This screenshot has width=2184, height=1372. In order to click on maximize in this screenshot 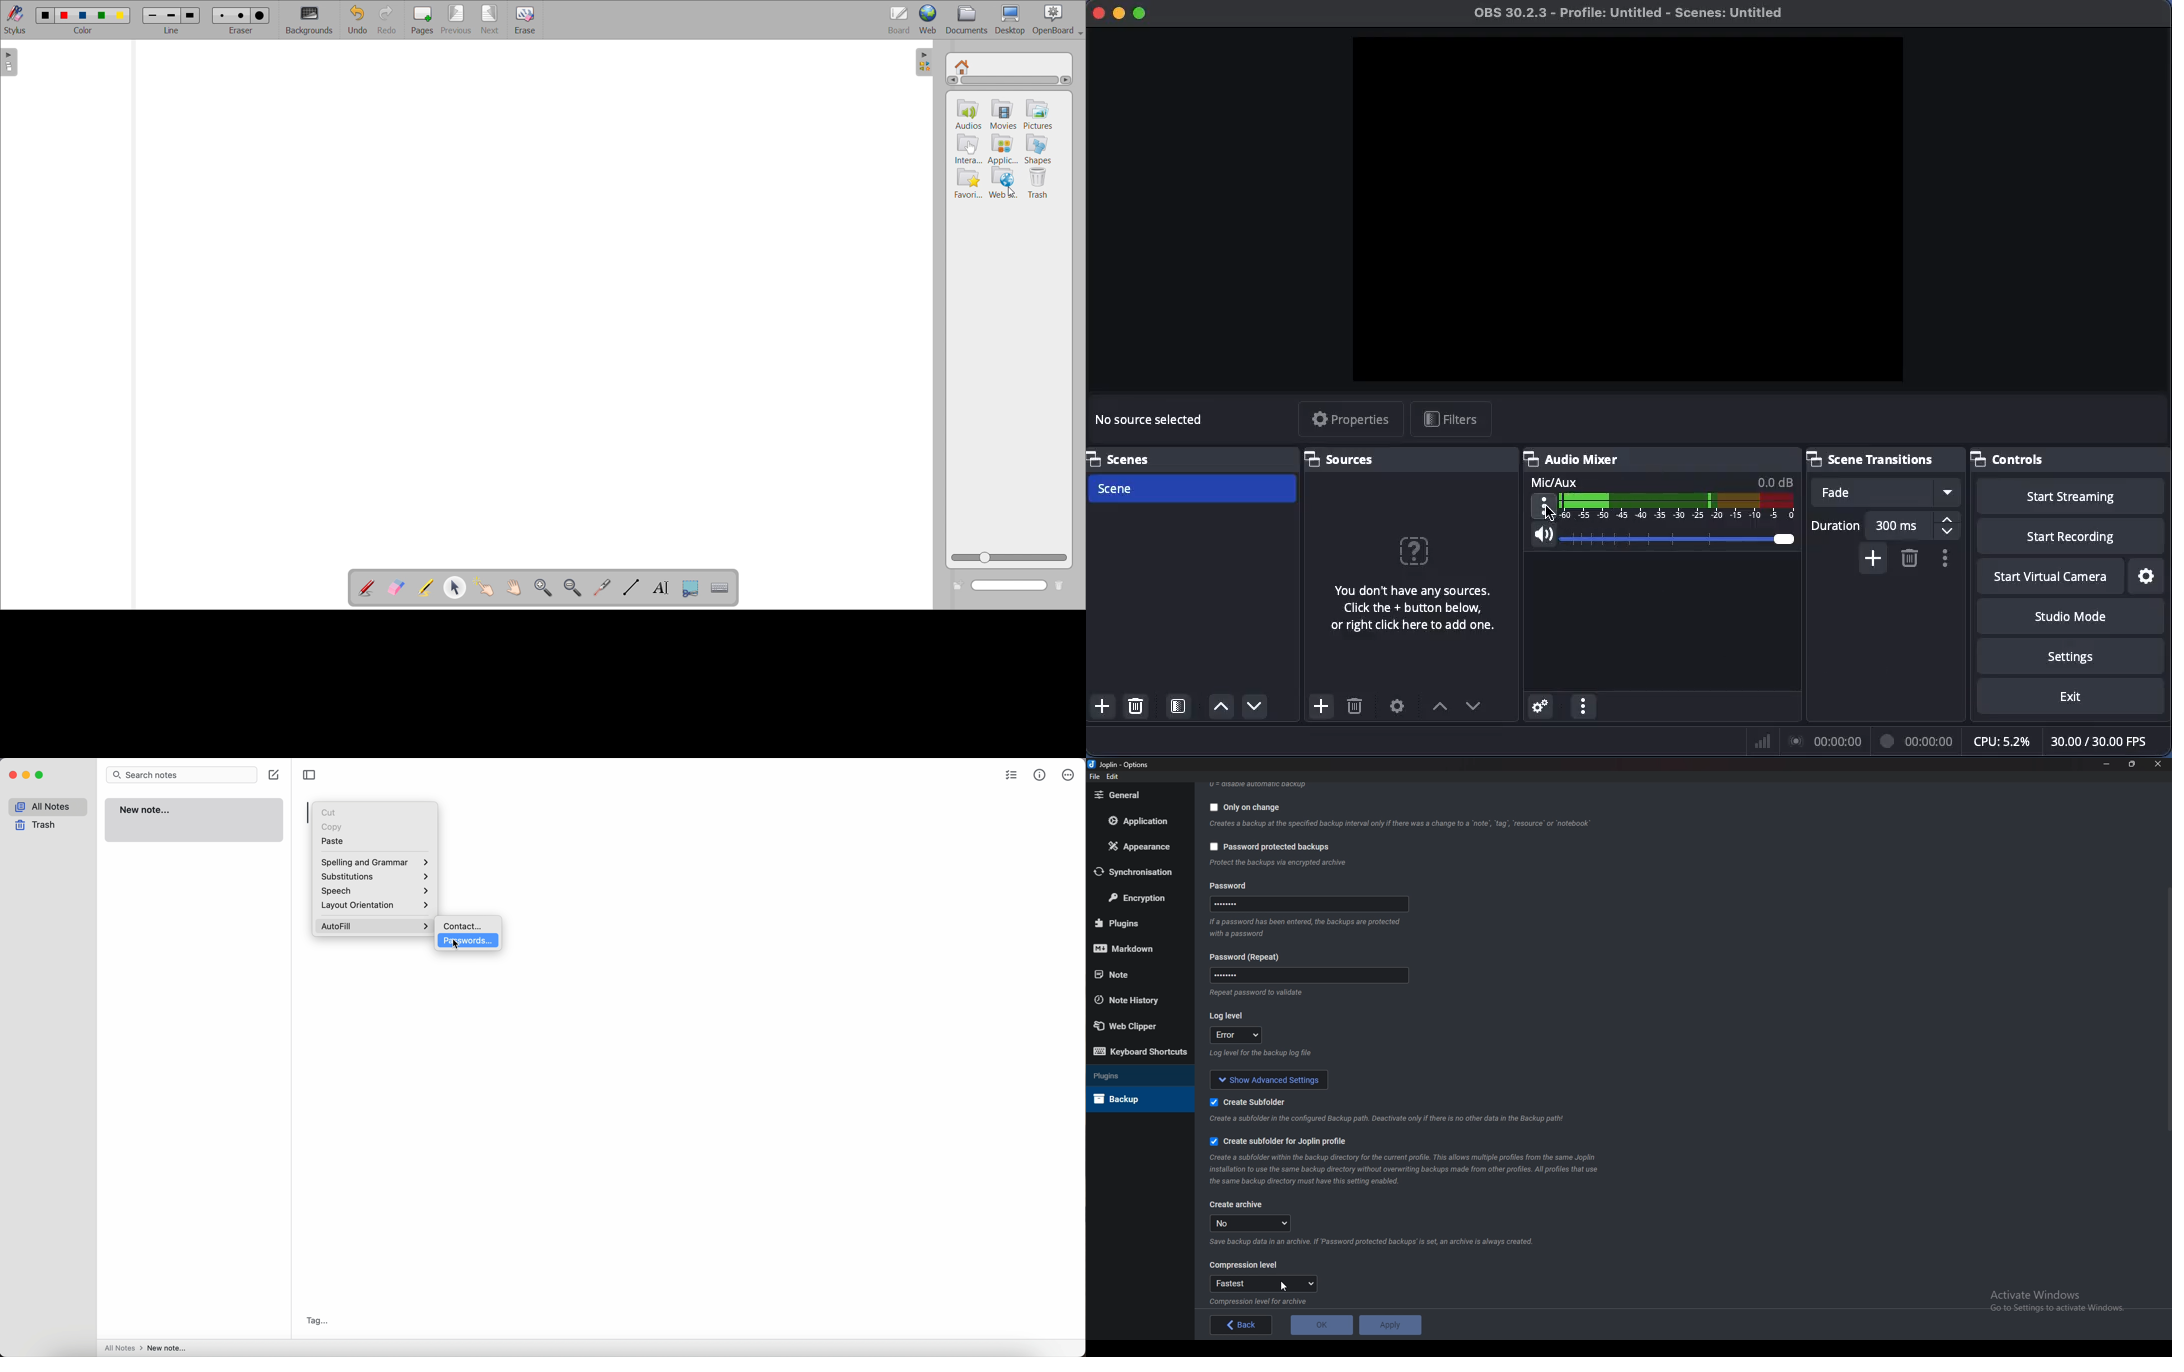, I will do `click(41, 775)`.